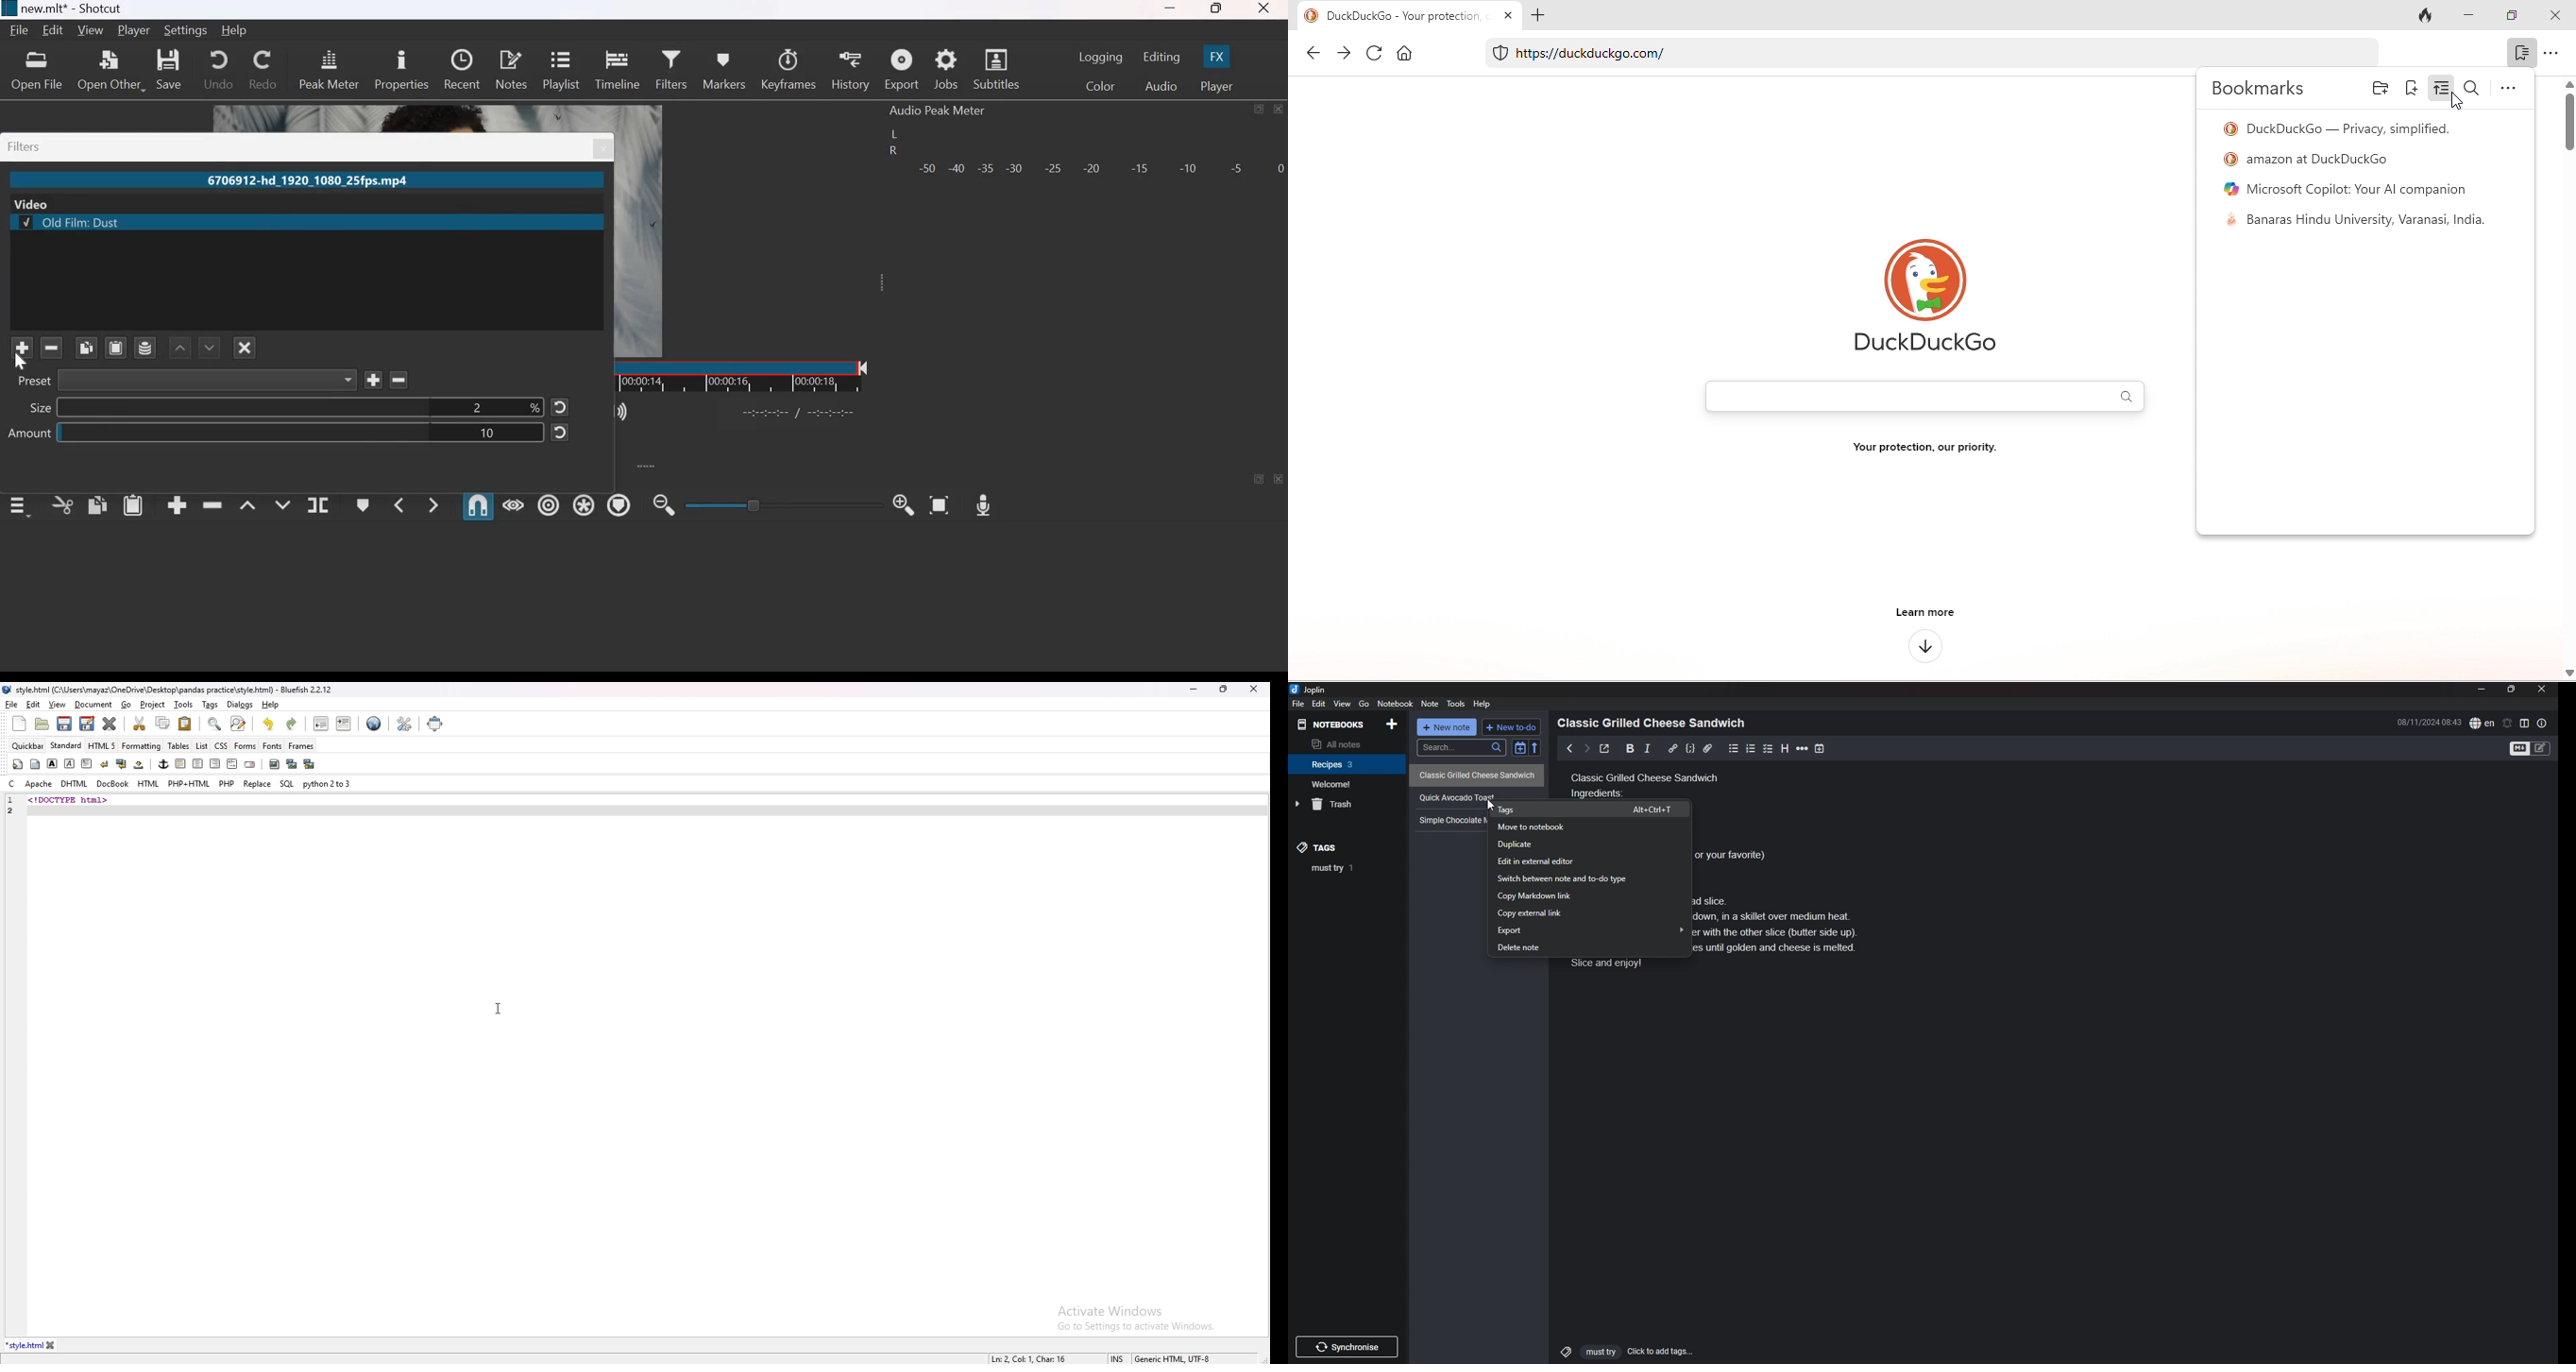 The image size is (2576, 1372). What do you see at coordinates (1592, 808) in the screenshot?
I see `tags` at bounding box center [1592, 808].